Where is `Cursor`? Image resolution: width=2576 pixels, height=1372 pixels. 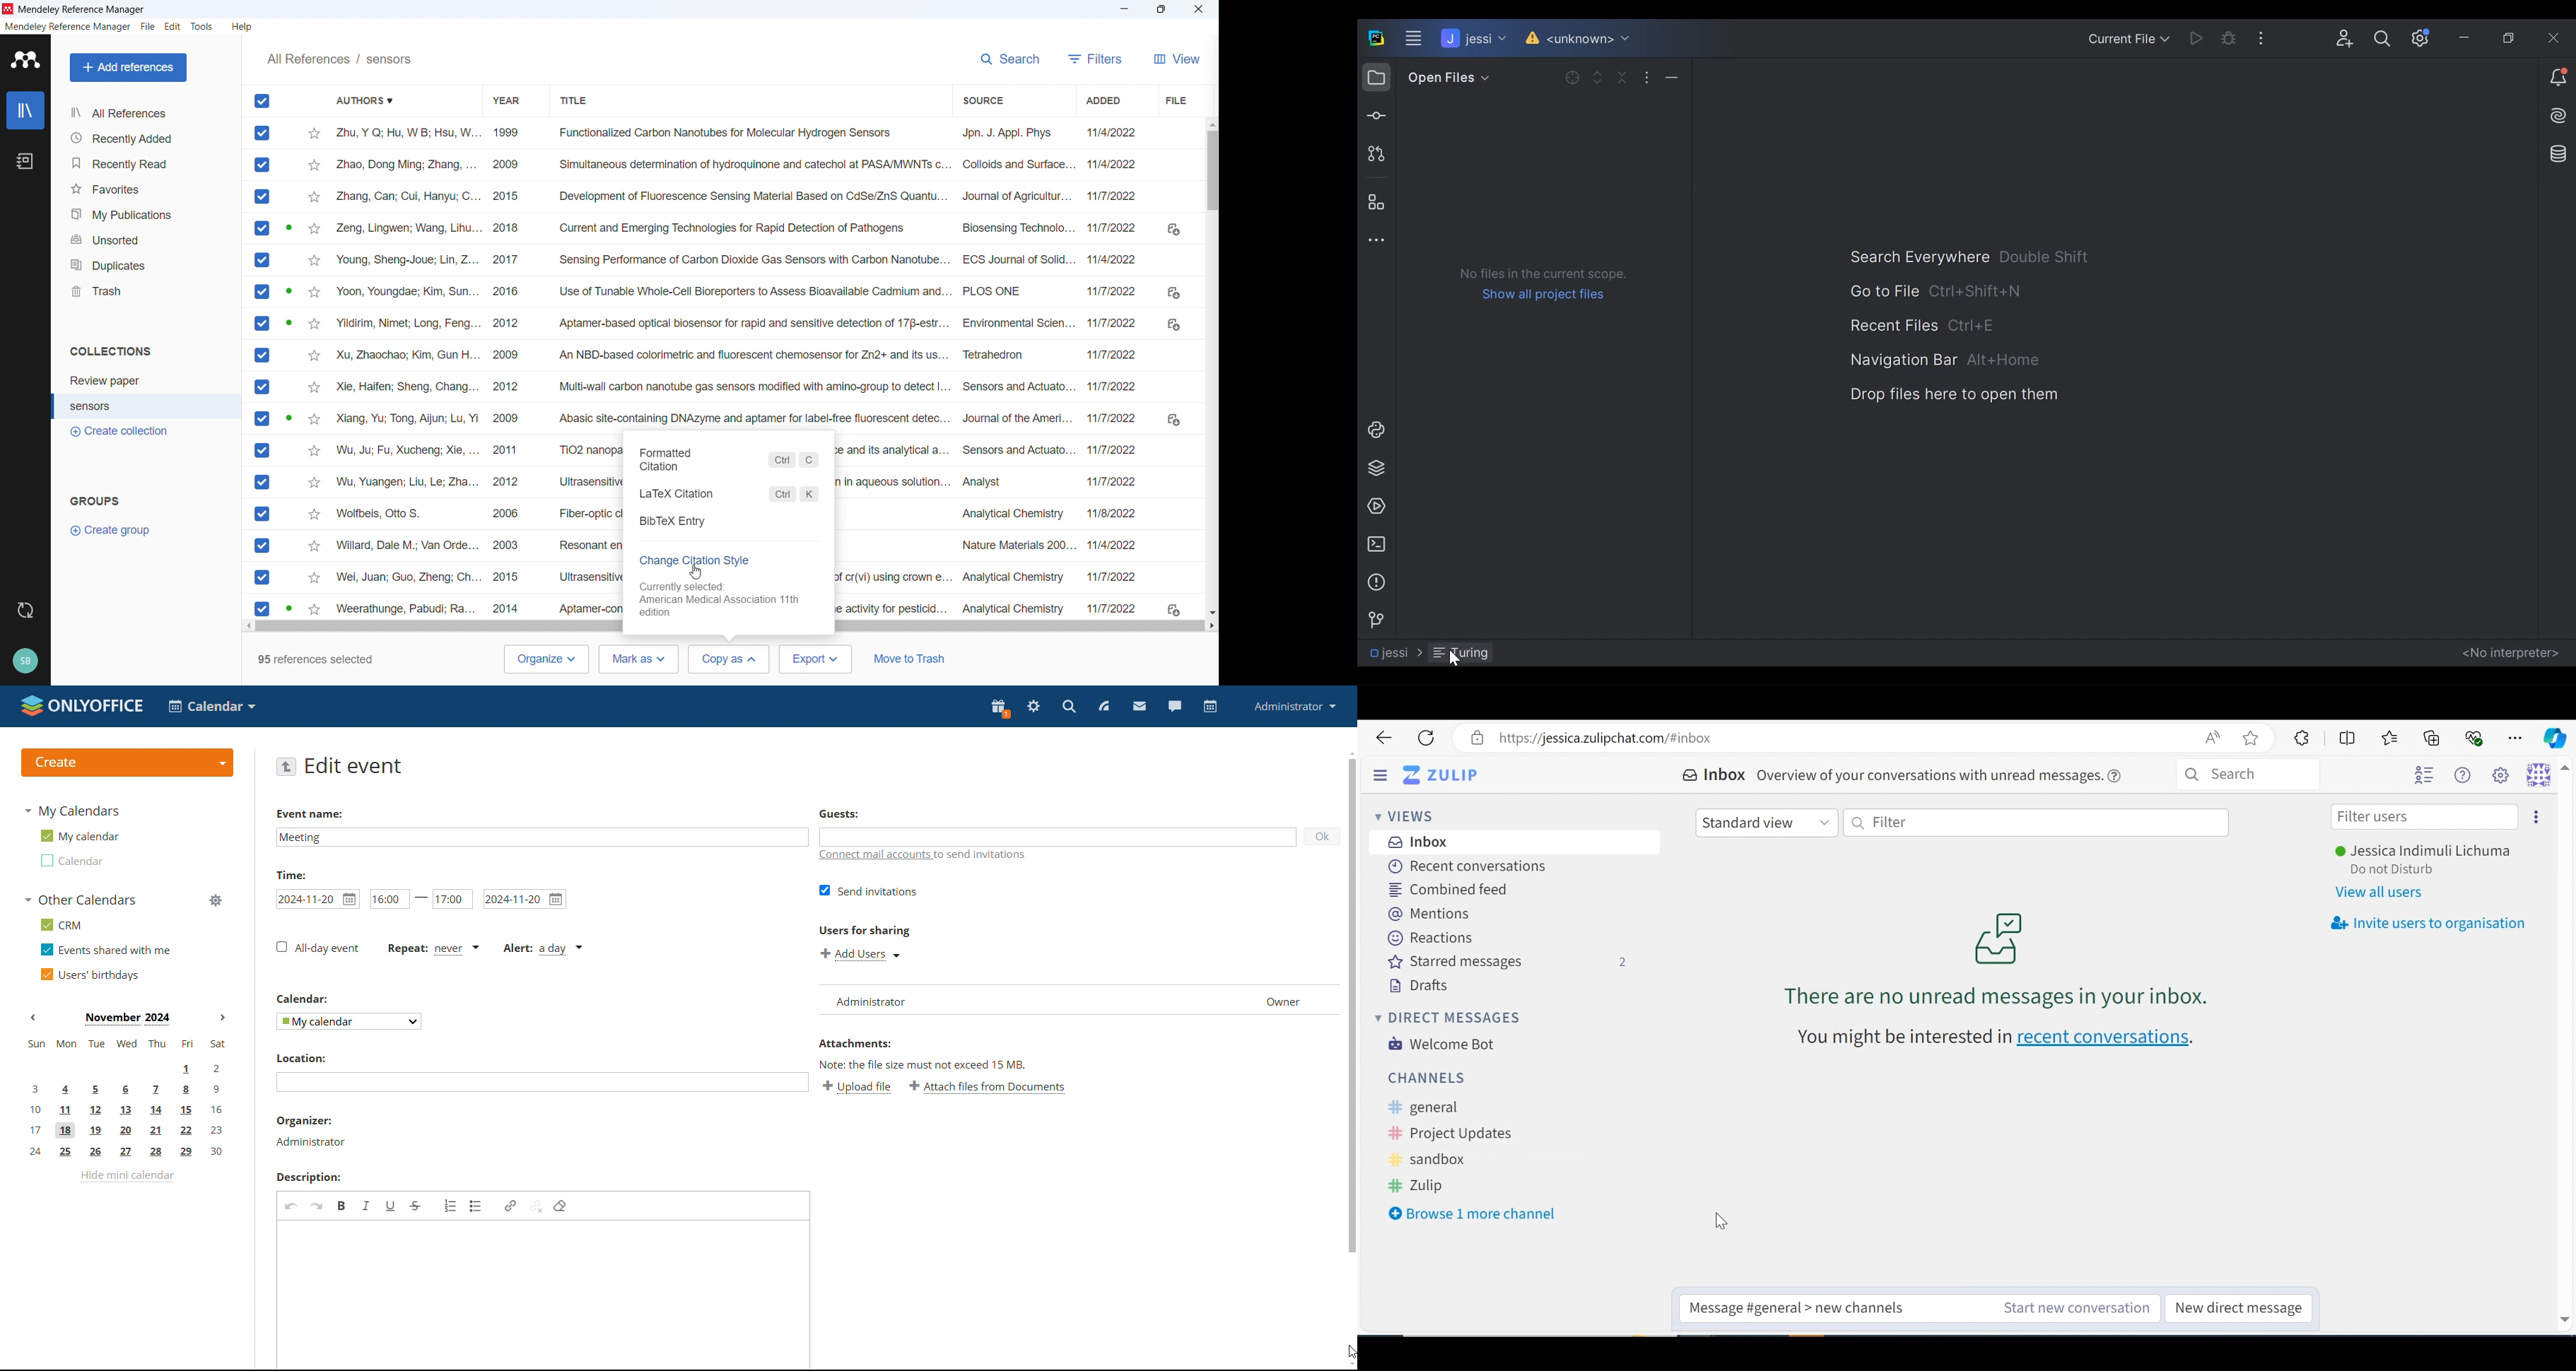
Cursor is located at coordinates (724, 665).